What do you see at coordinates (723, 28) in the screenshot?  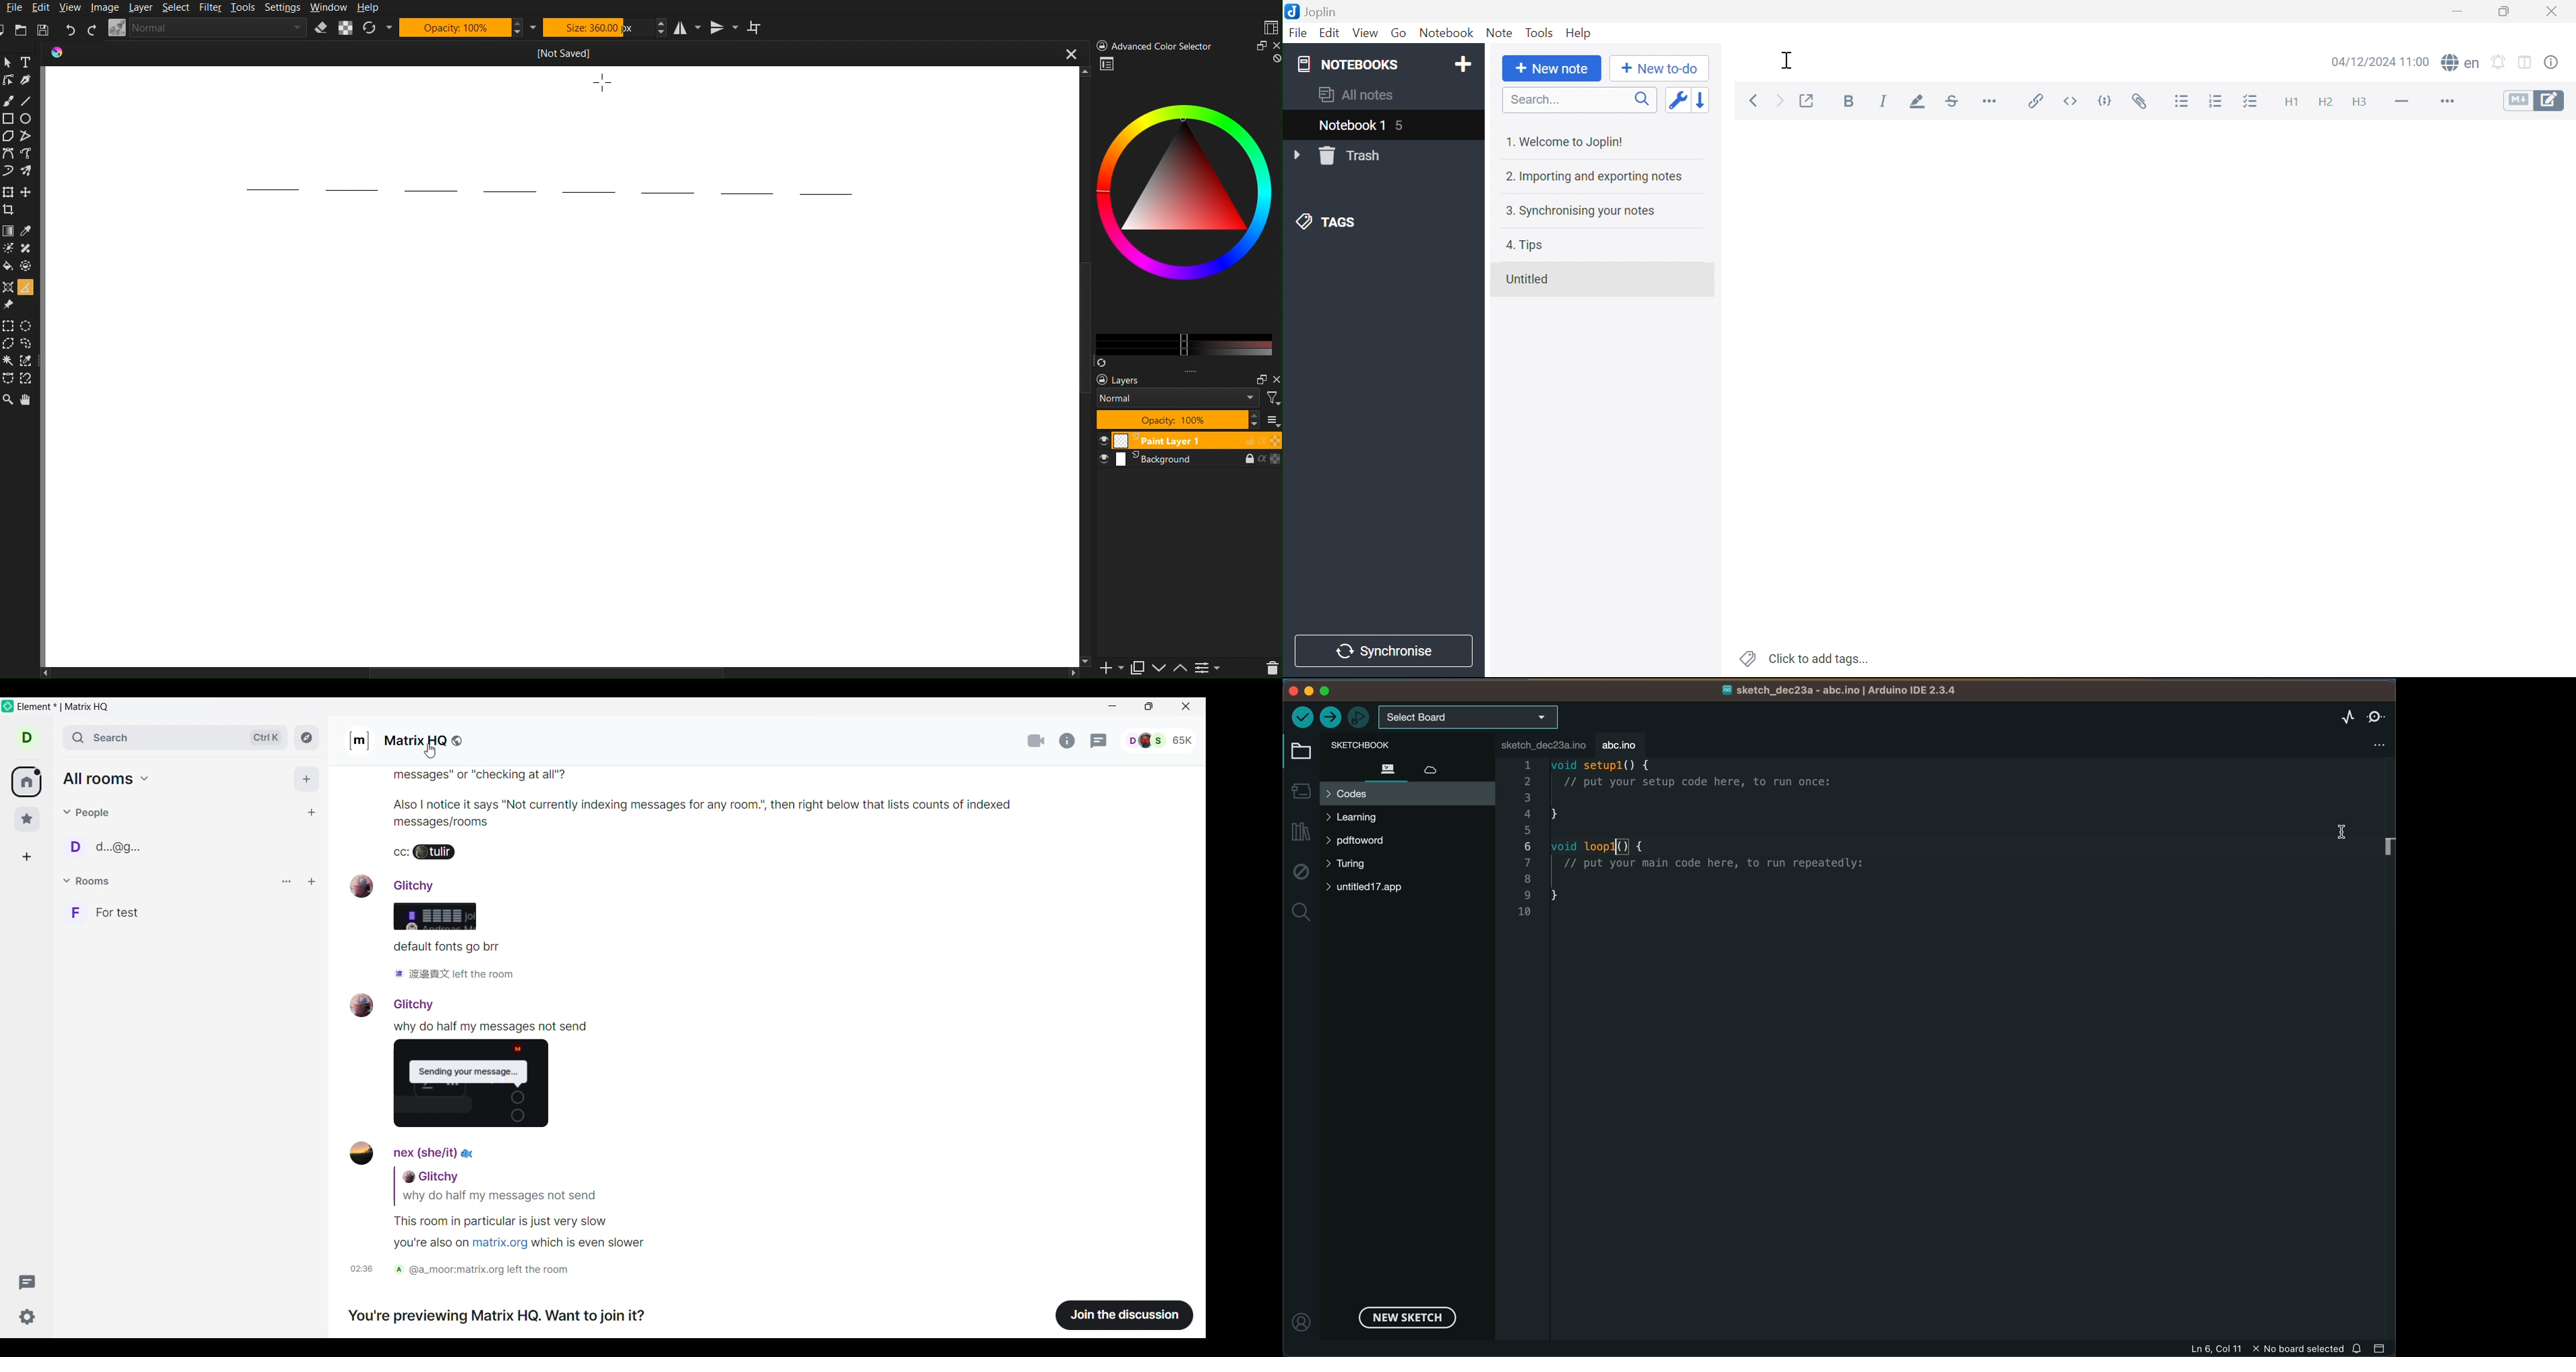 I see `Vertical Mirror` at bounding box center [723, 28].